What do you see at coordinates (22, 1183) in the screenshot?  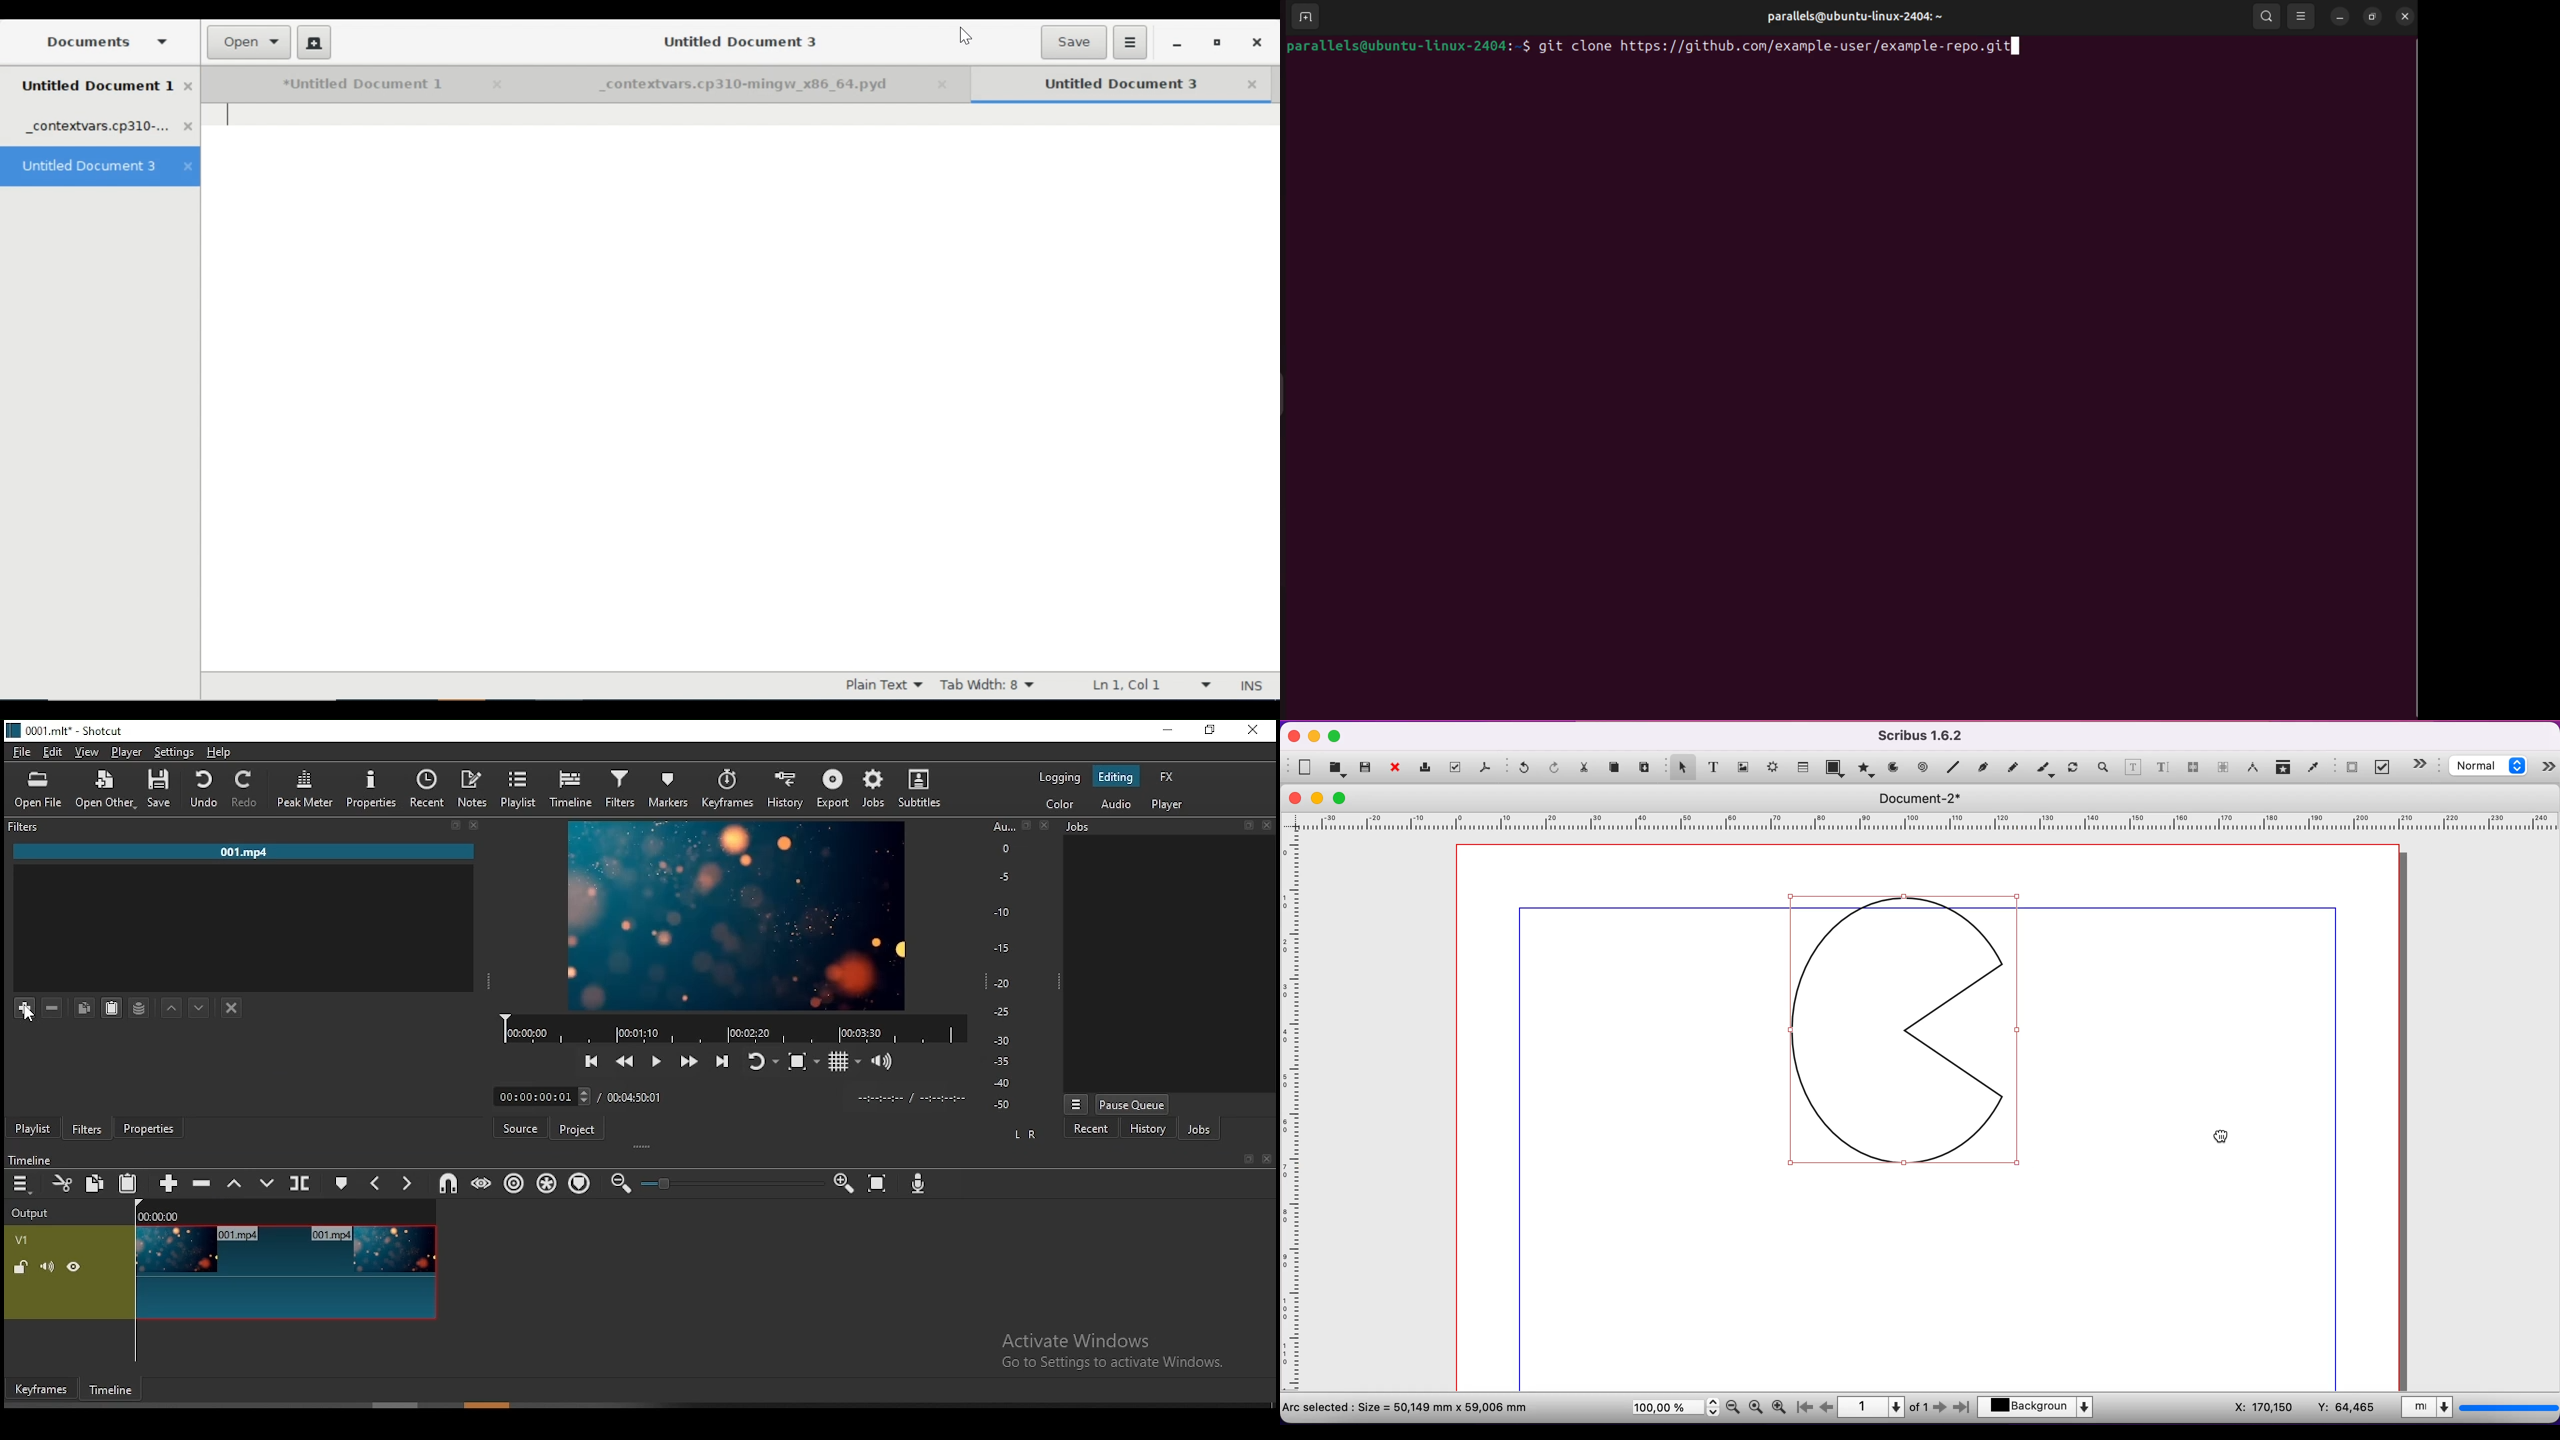 I see `timeline menu` at bounding box center [22, 1183].